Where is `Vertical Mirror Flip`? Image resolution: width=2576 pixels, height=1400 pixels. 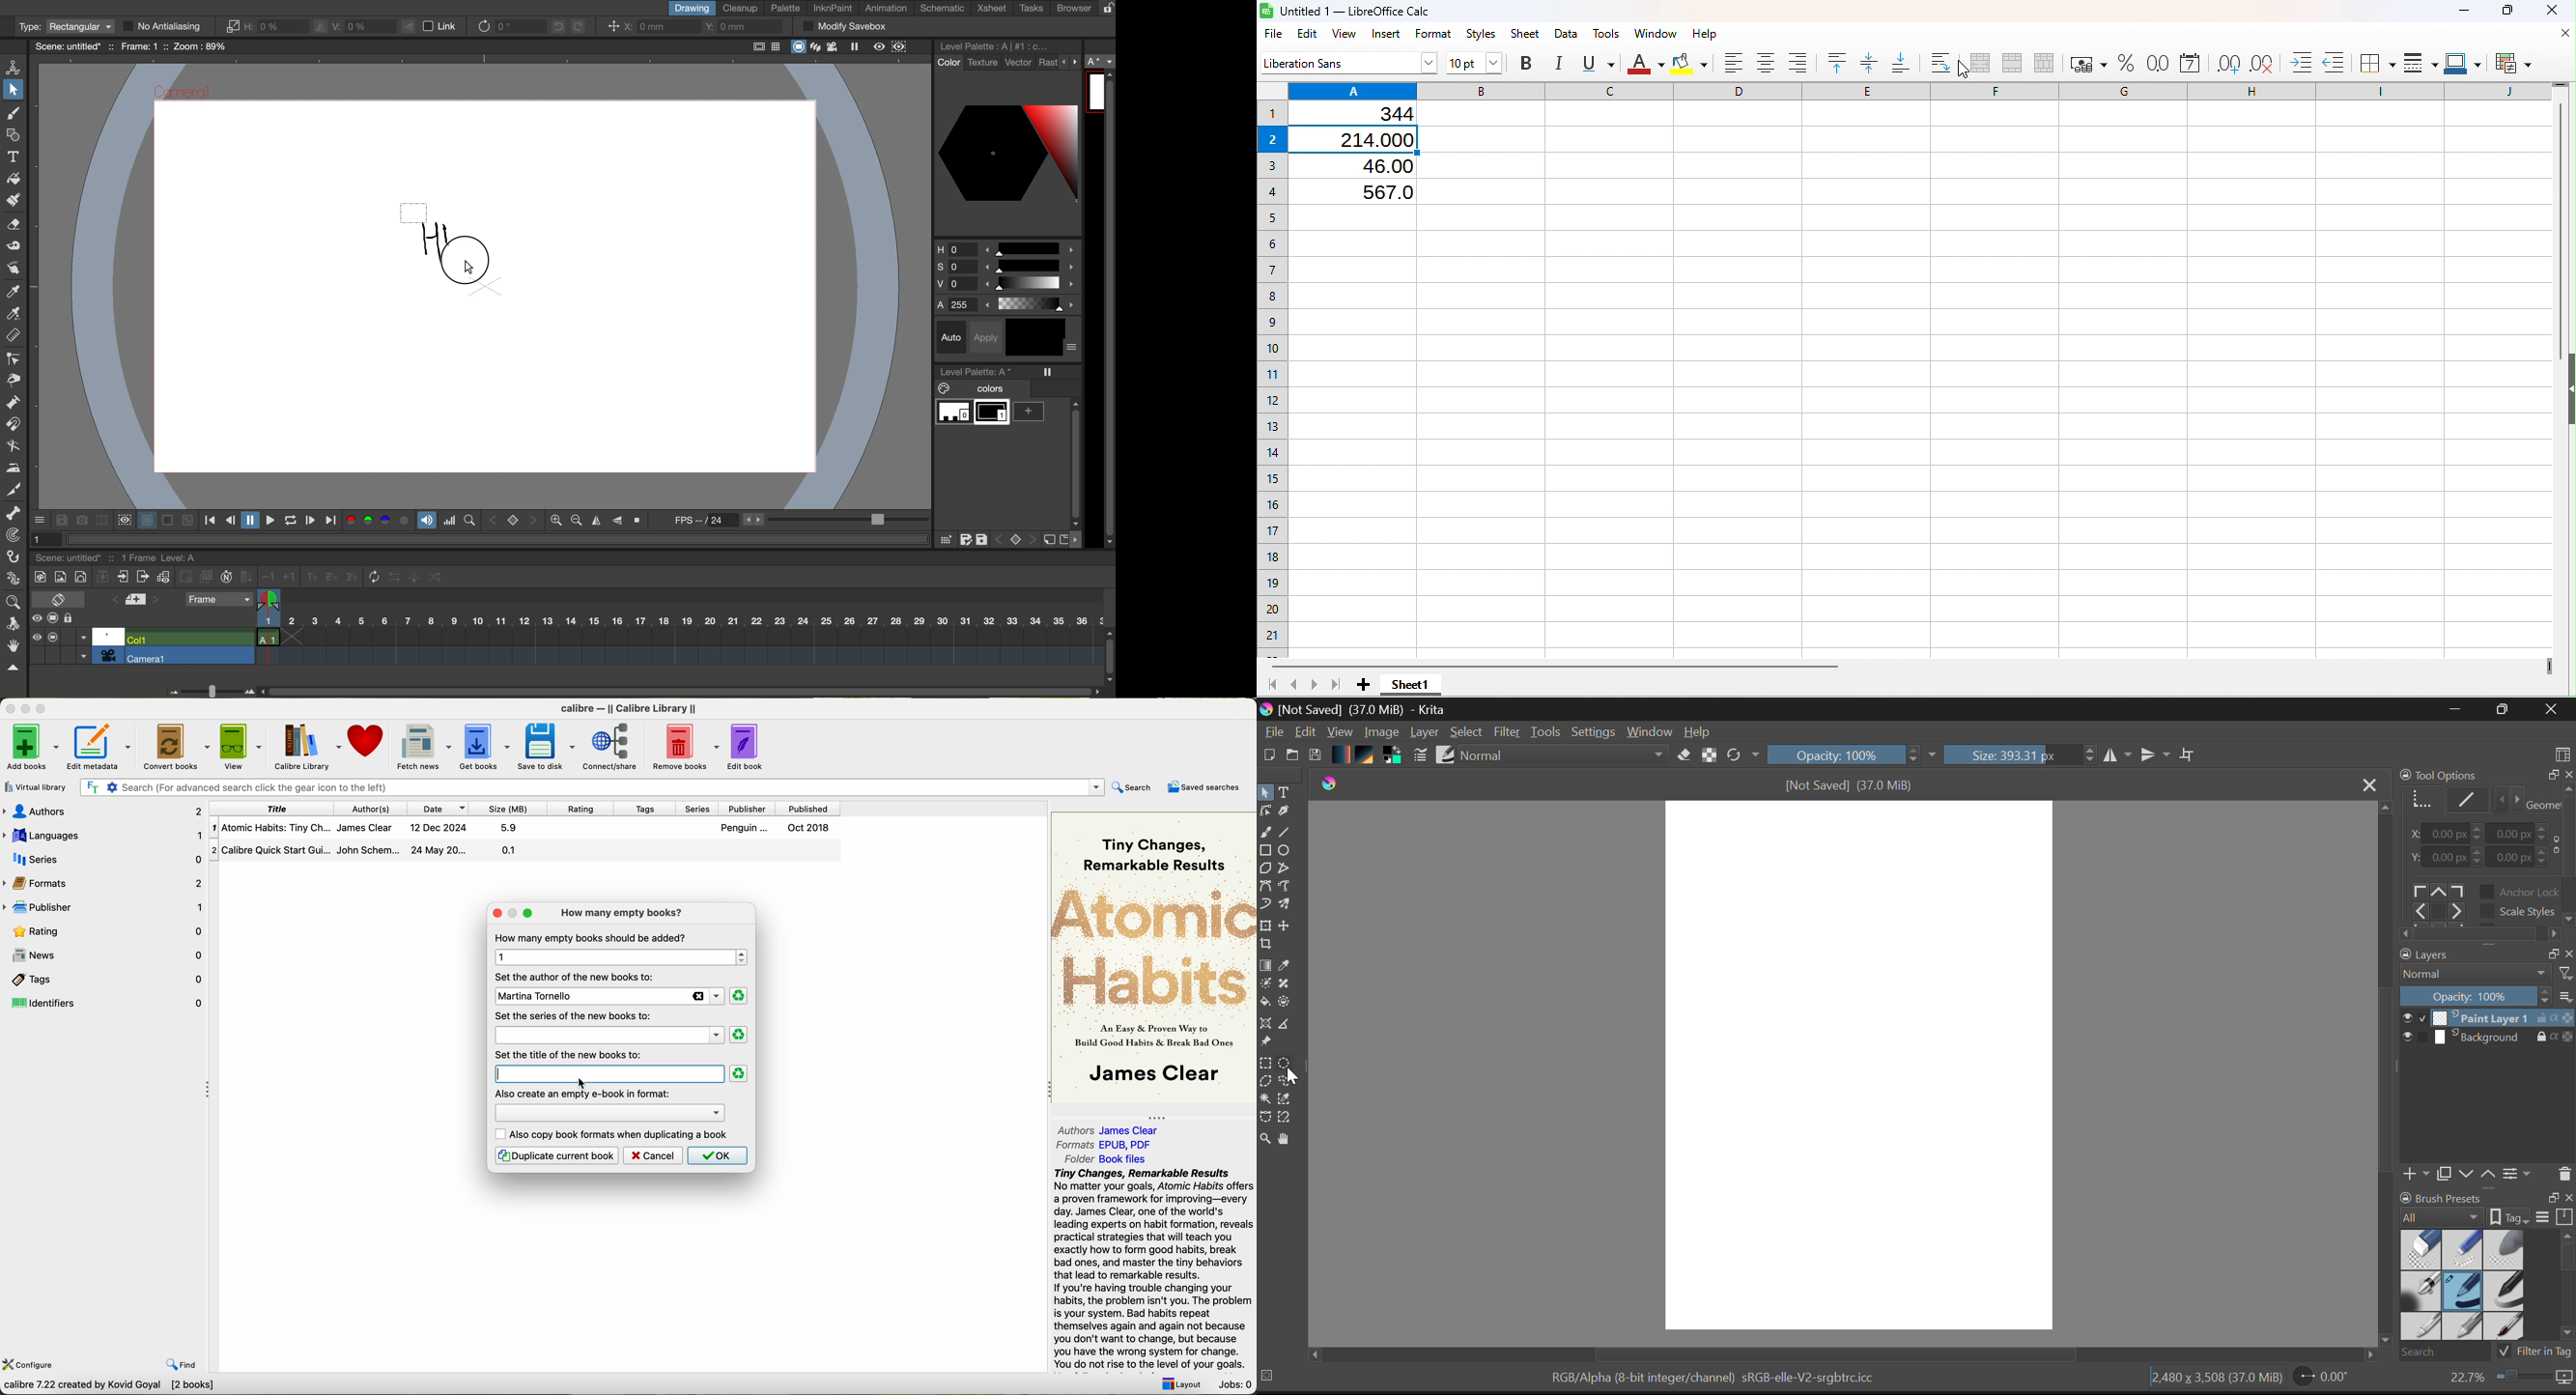
Vertical Mirror Flip is located at coordinates (2119, 756).